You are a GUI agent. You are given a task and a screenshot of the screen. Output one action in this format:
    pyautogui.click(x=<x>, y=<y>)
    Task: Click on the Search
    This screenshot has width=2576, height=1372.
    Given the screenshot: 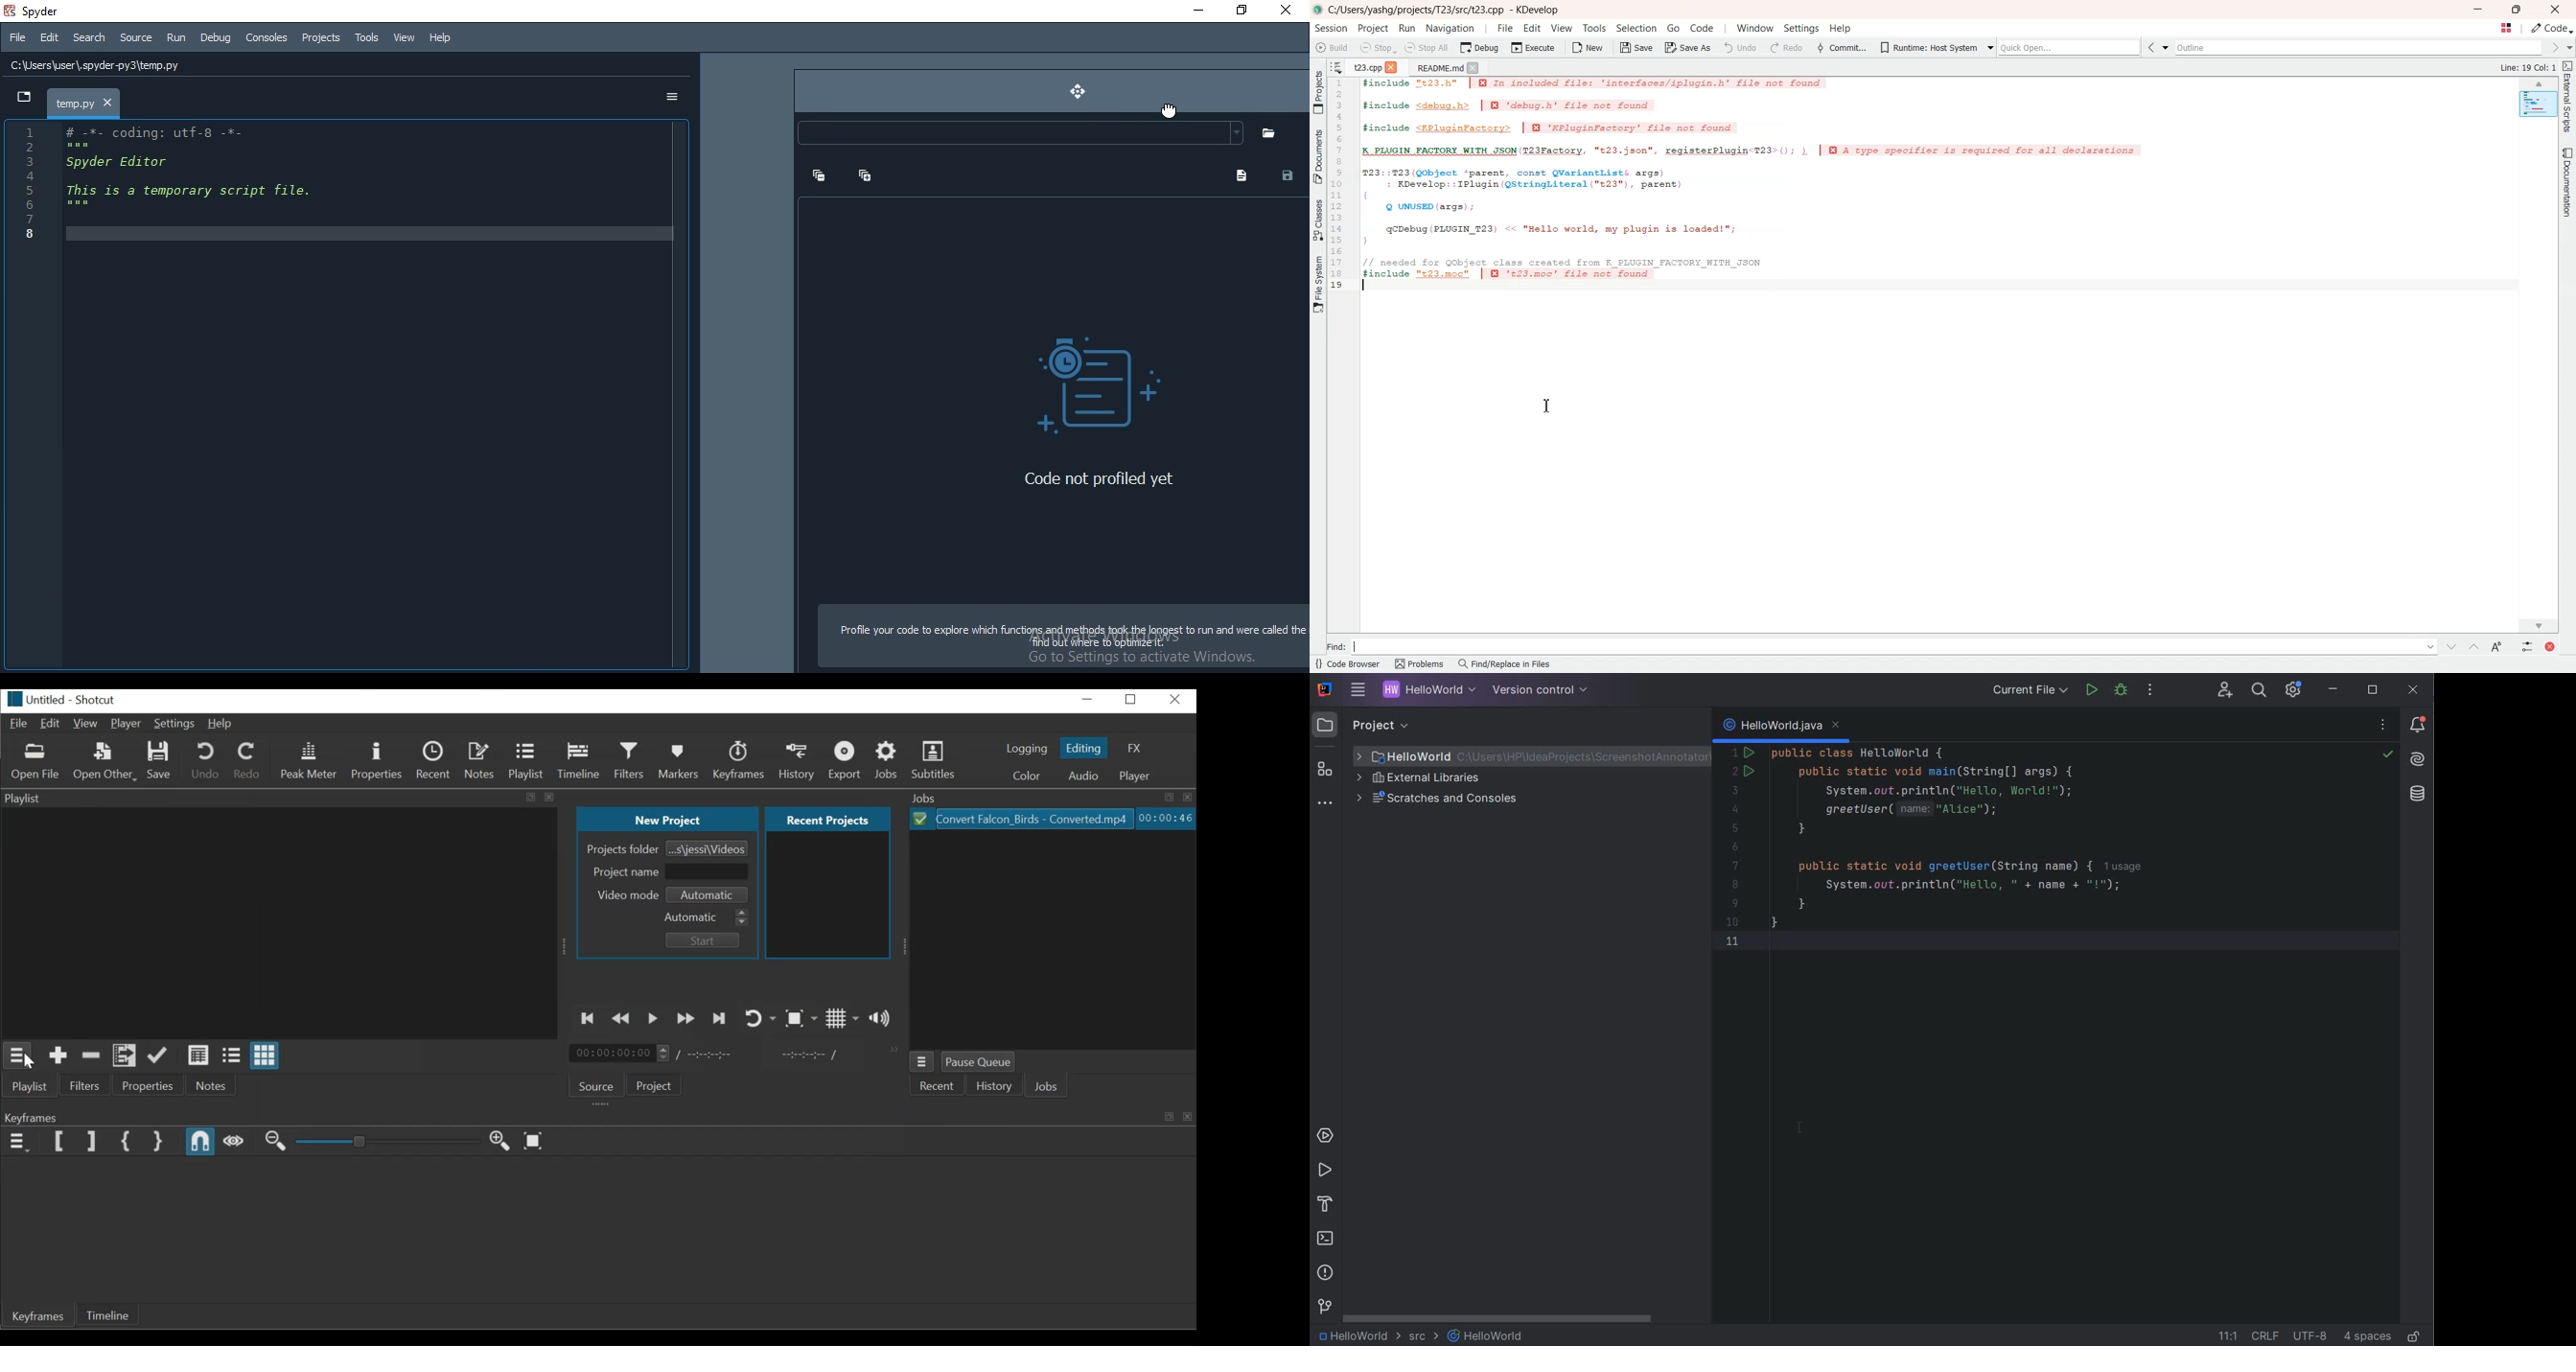 What is the action you would take?
    pyautogui.click(x=89, y=38)
    